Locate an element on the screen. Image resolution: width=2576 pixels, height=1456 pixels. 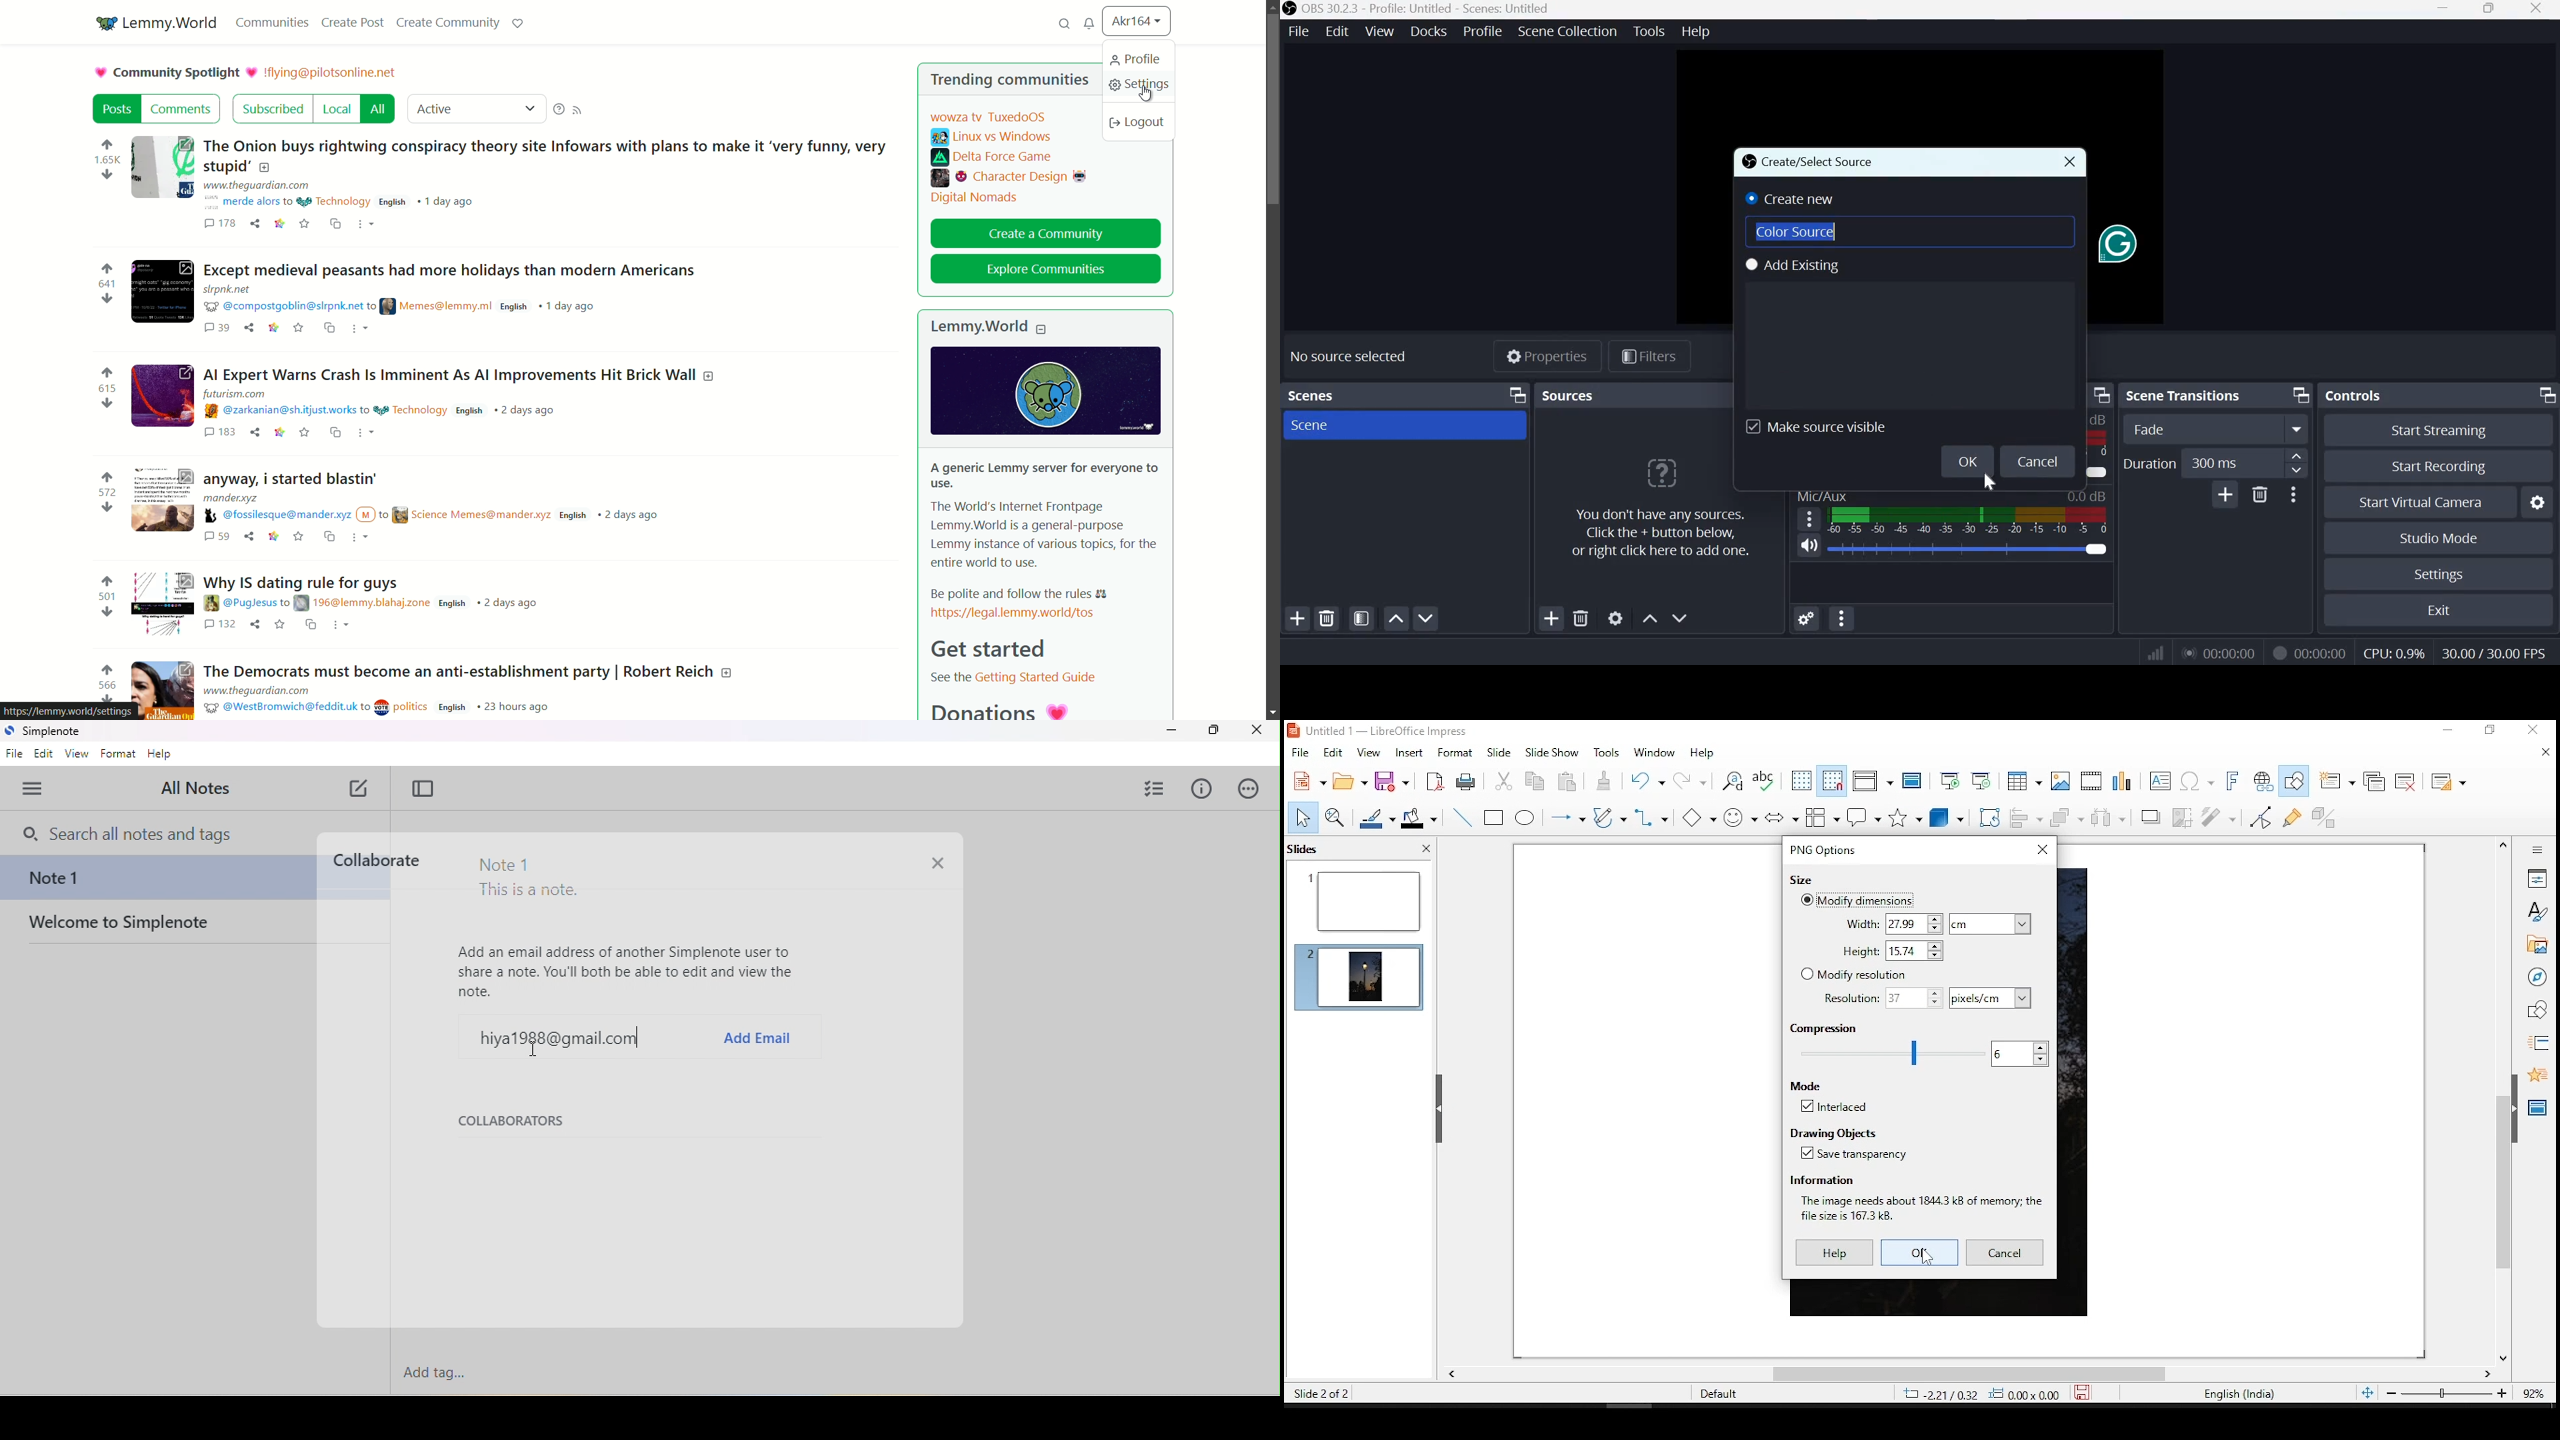
master slides is located at coordinates (2539, 1107).